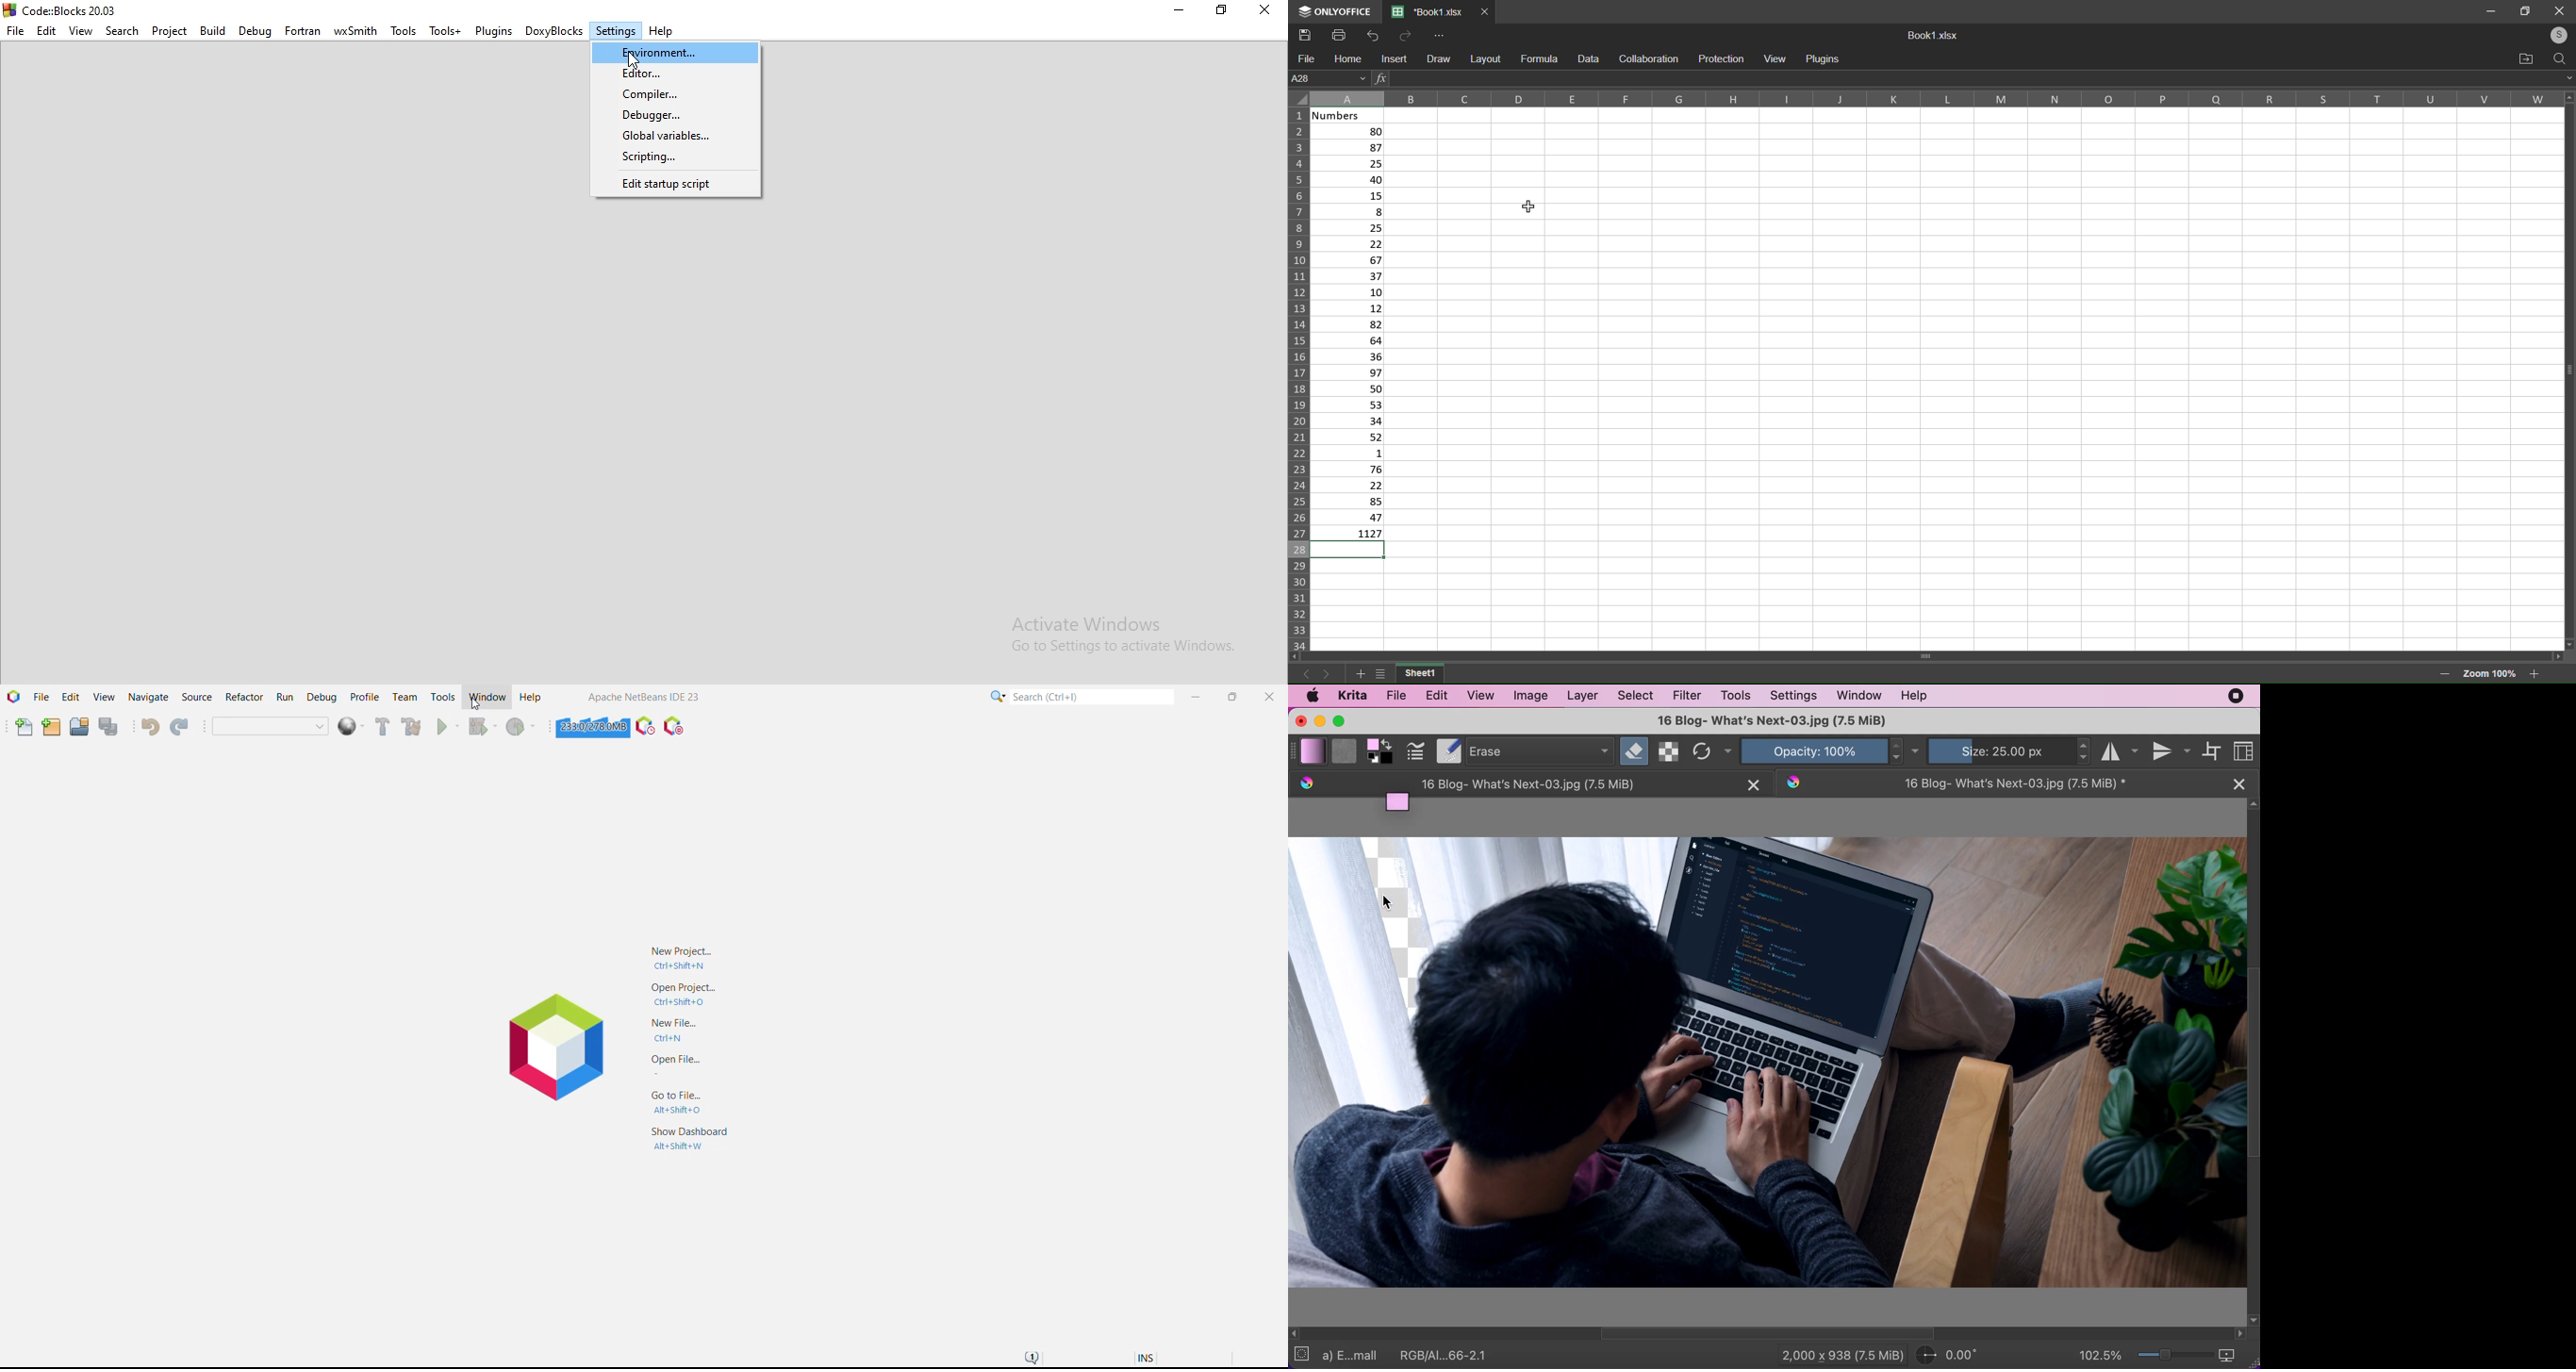 The image size is (2576, 1372). What do you see at coordinates (2001, 751) in the screenshot?
I see `size: 25.00 px` at bounding box center [2001, 751].